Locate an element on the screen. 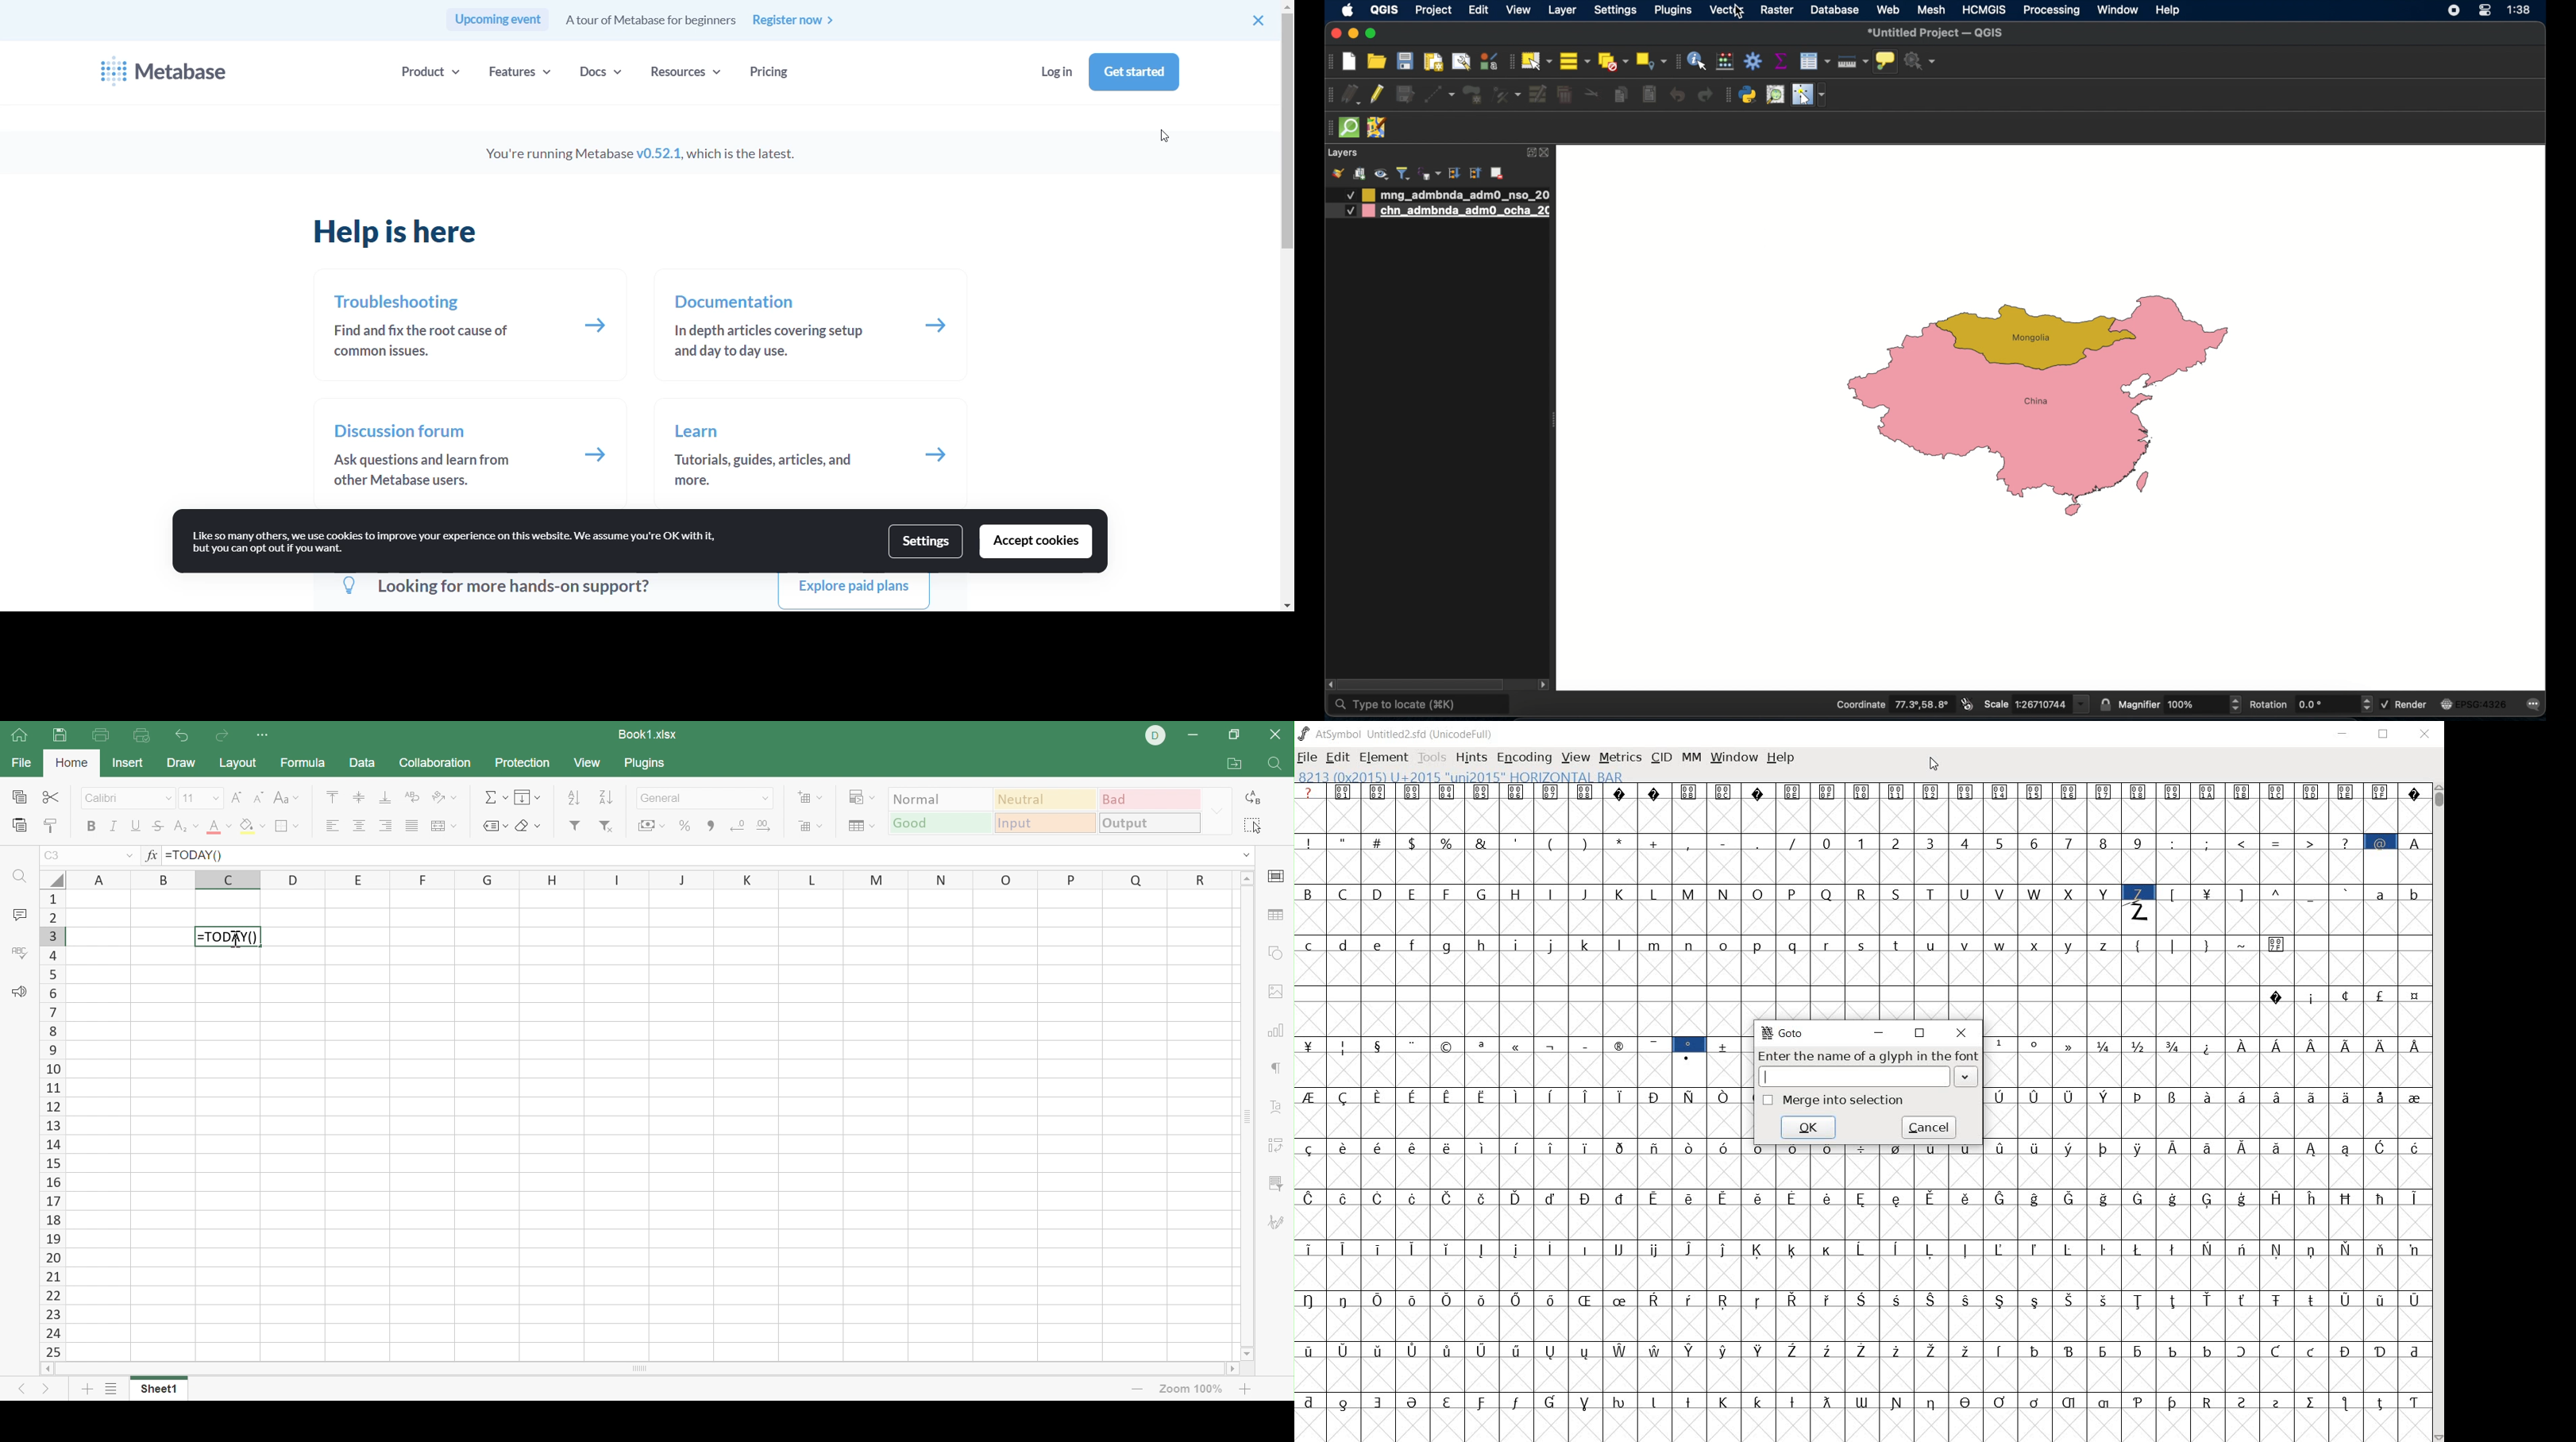  Scroll Left is located at coordinates (121, 2649).